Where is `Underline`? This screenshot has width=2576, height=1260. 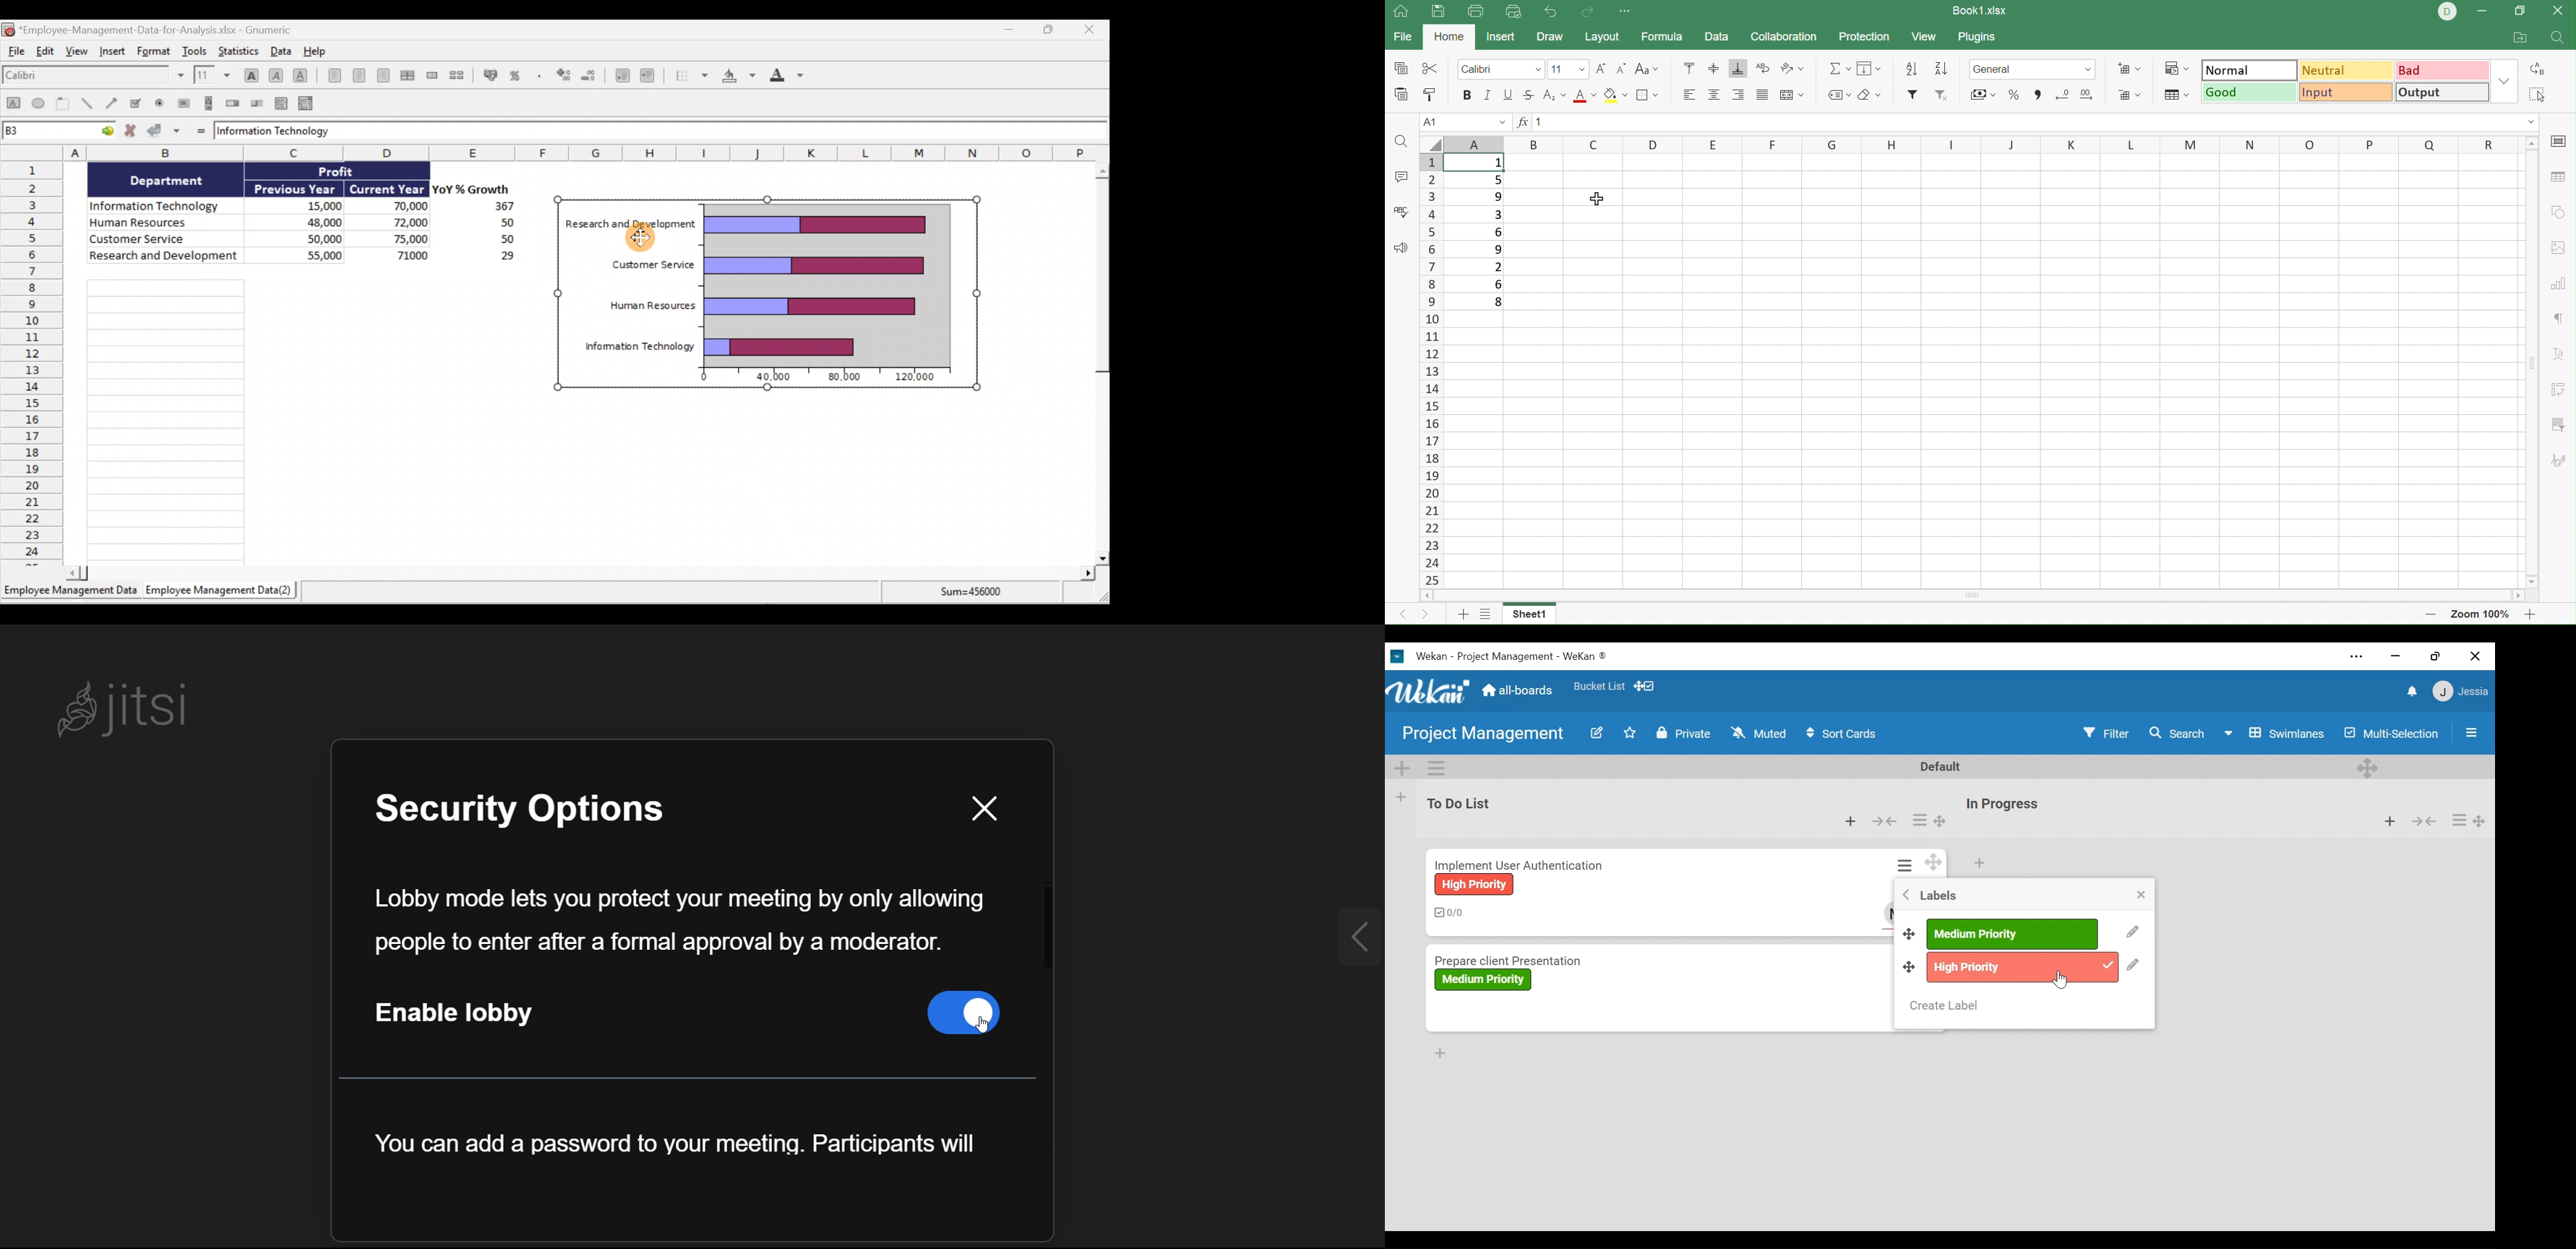
Underline is located at coordinates (301, 73).